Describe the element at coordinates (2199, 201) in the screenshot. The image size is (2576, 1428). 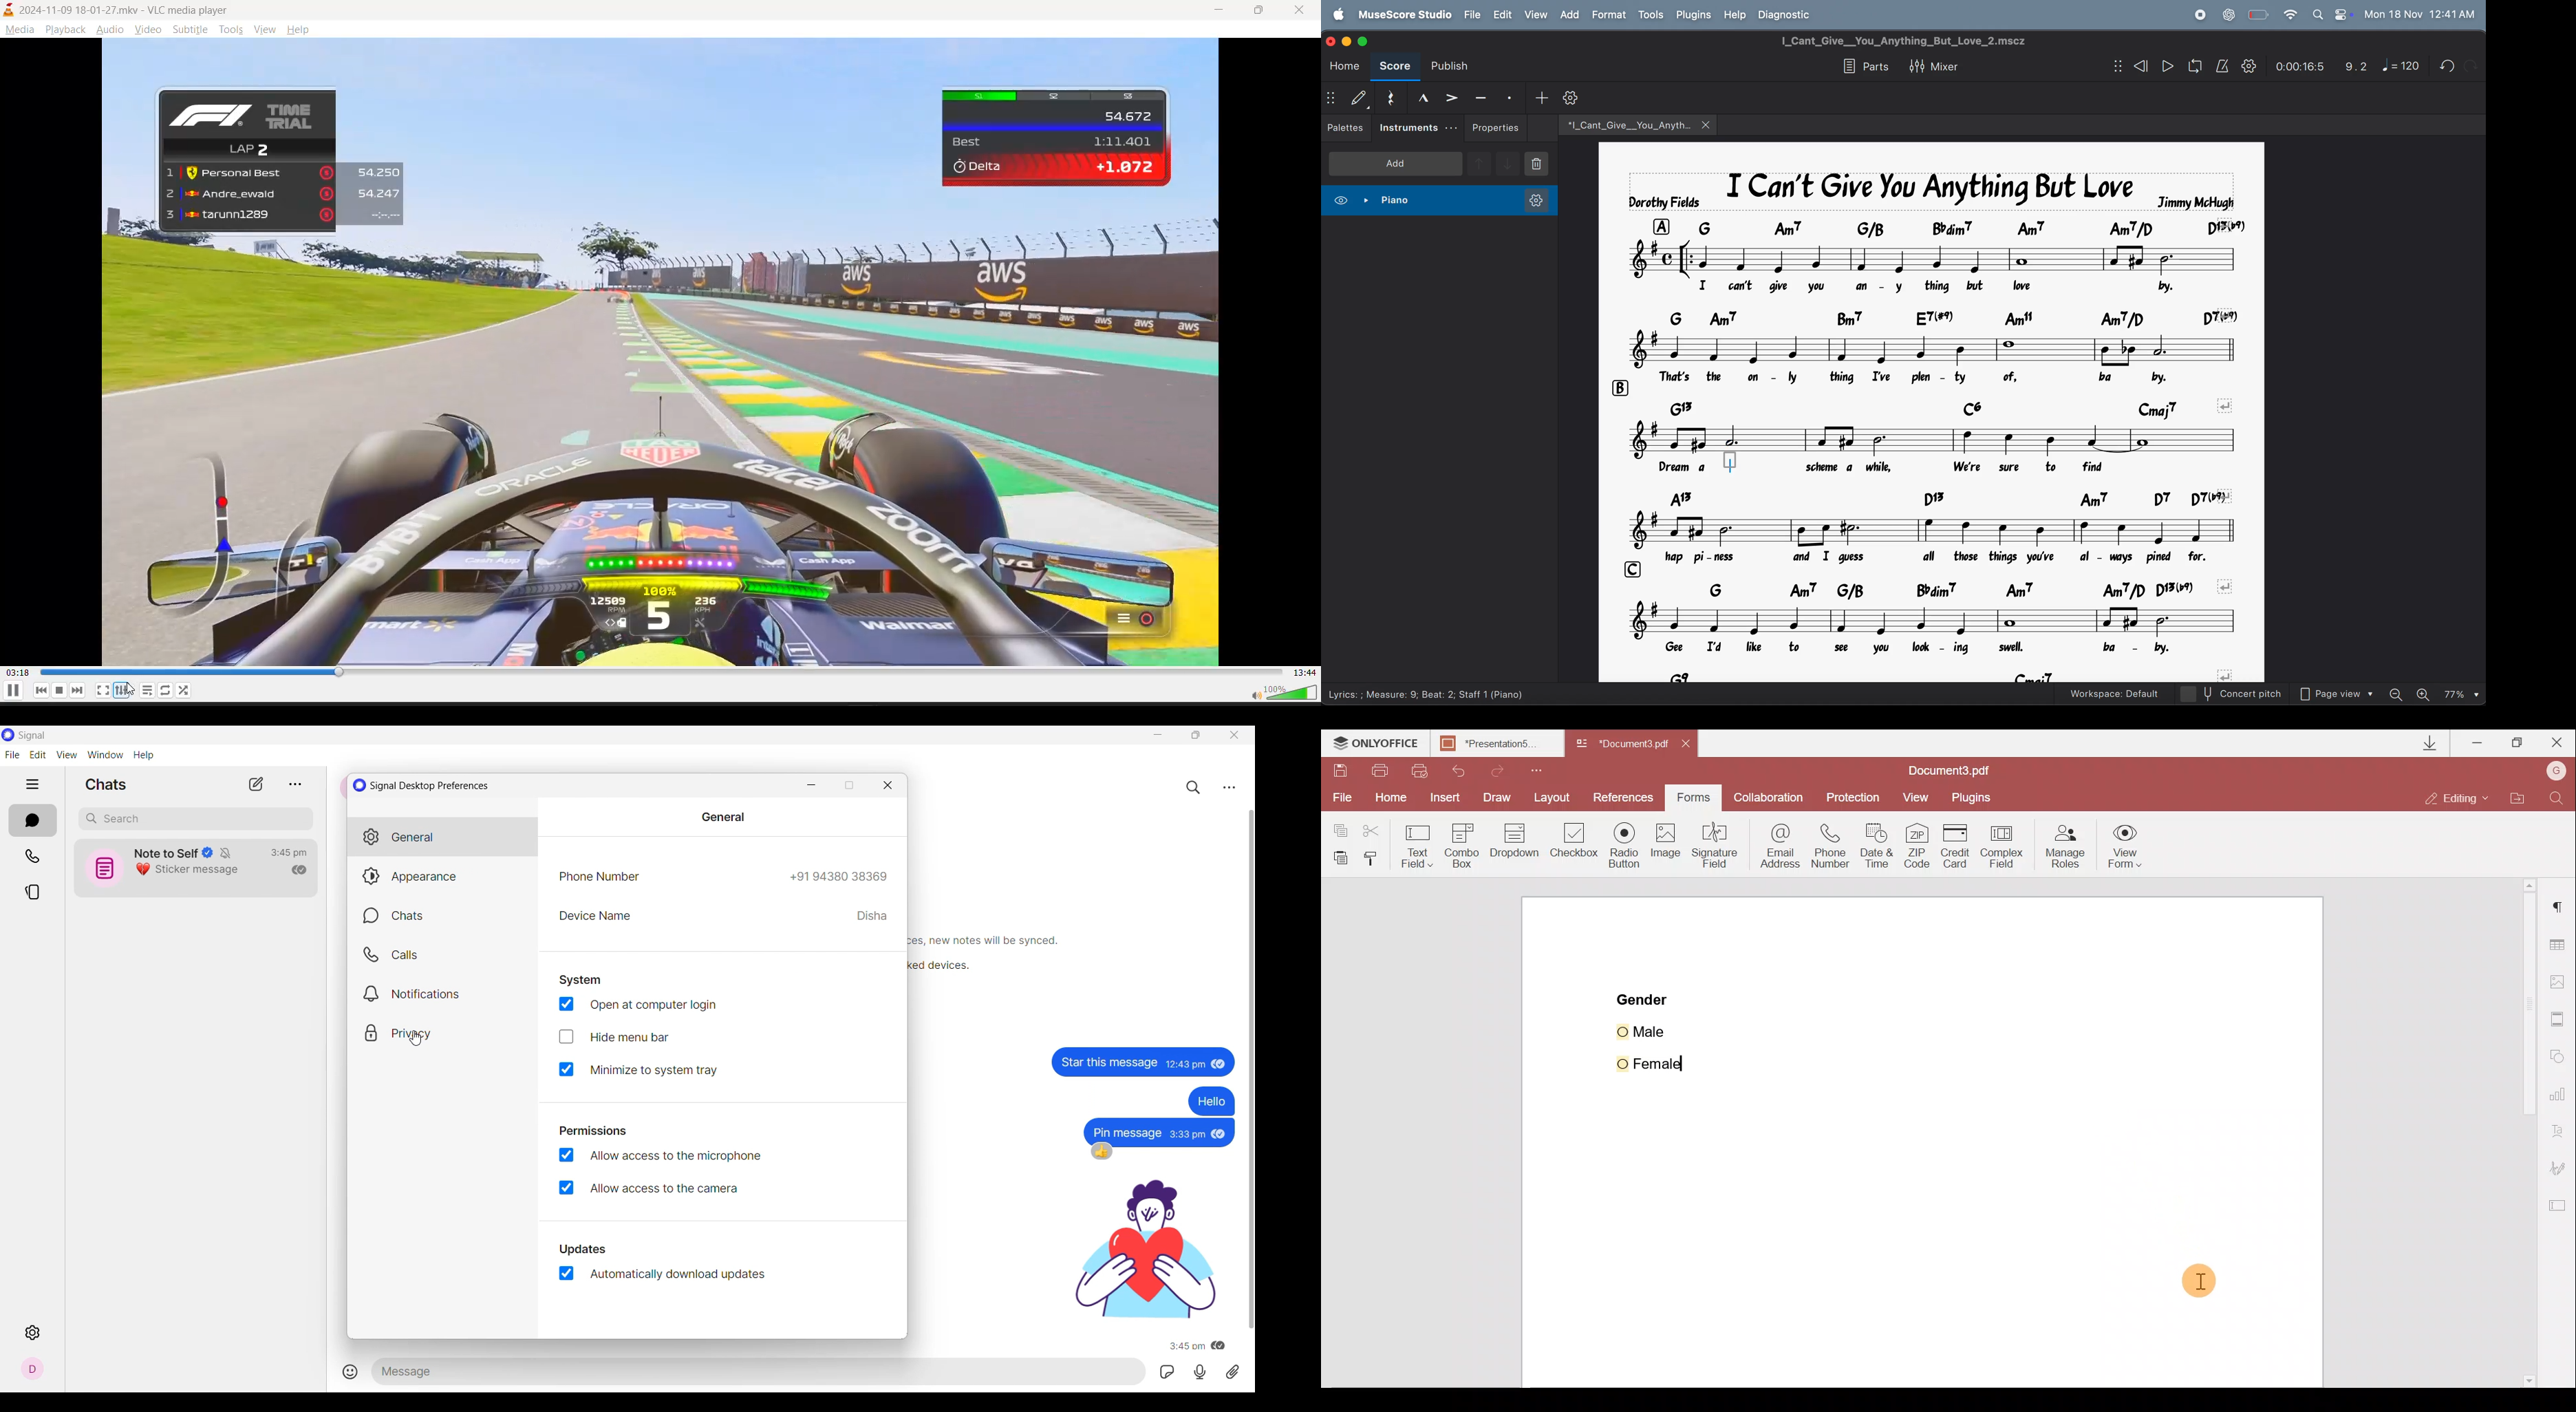
I see `jimmy mchugh` at that location.